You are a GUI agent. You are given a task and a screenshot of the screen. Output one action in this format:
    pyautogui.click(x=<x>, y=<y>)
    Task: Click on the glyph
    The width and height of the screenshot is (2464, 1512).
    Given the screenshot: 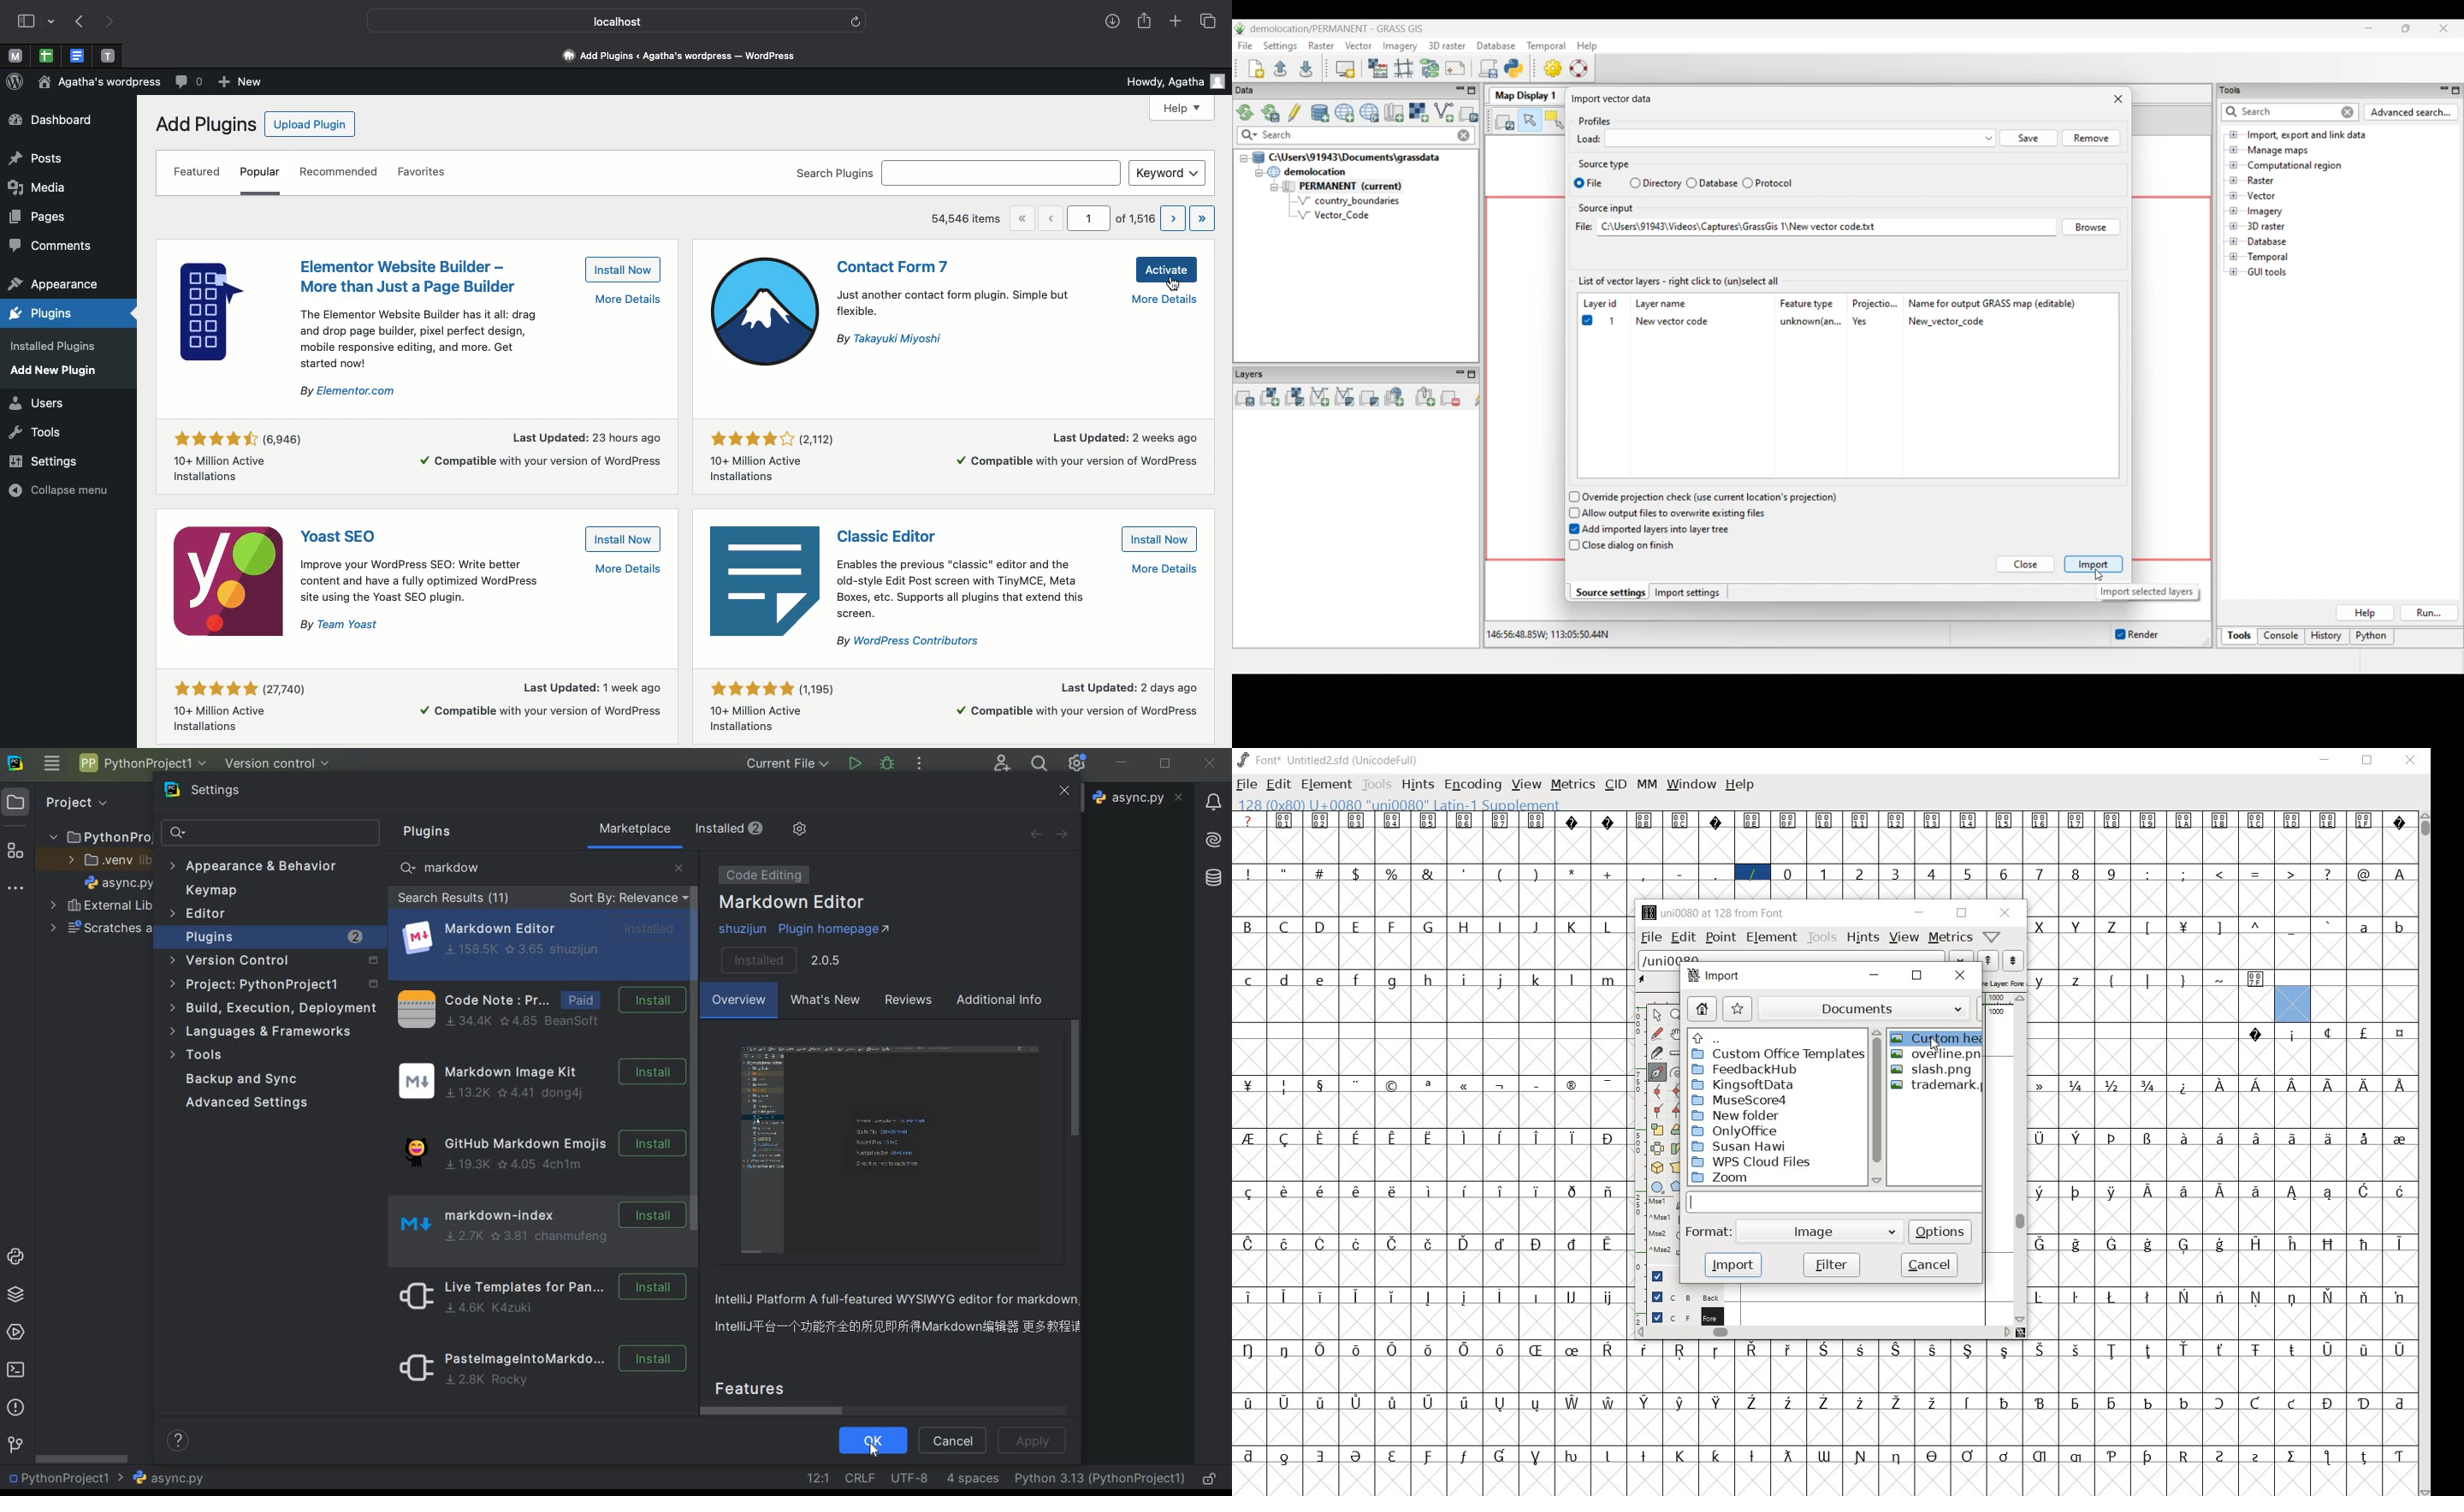 What is the action you would take?
    pyautogui.click(x=2184, y=1349)
    